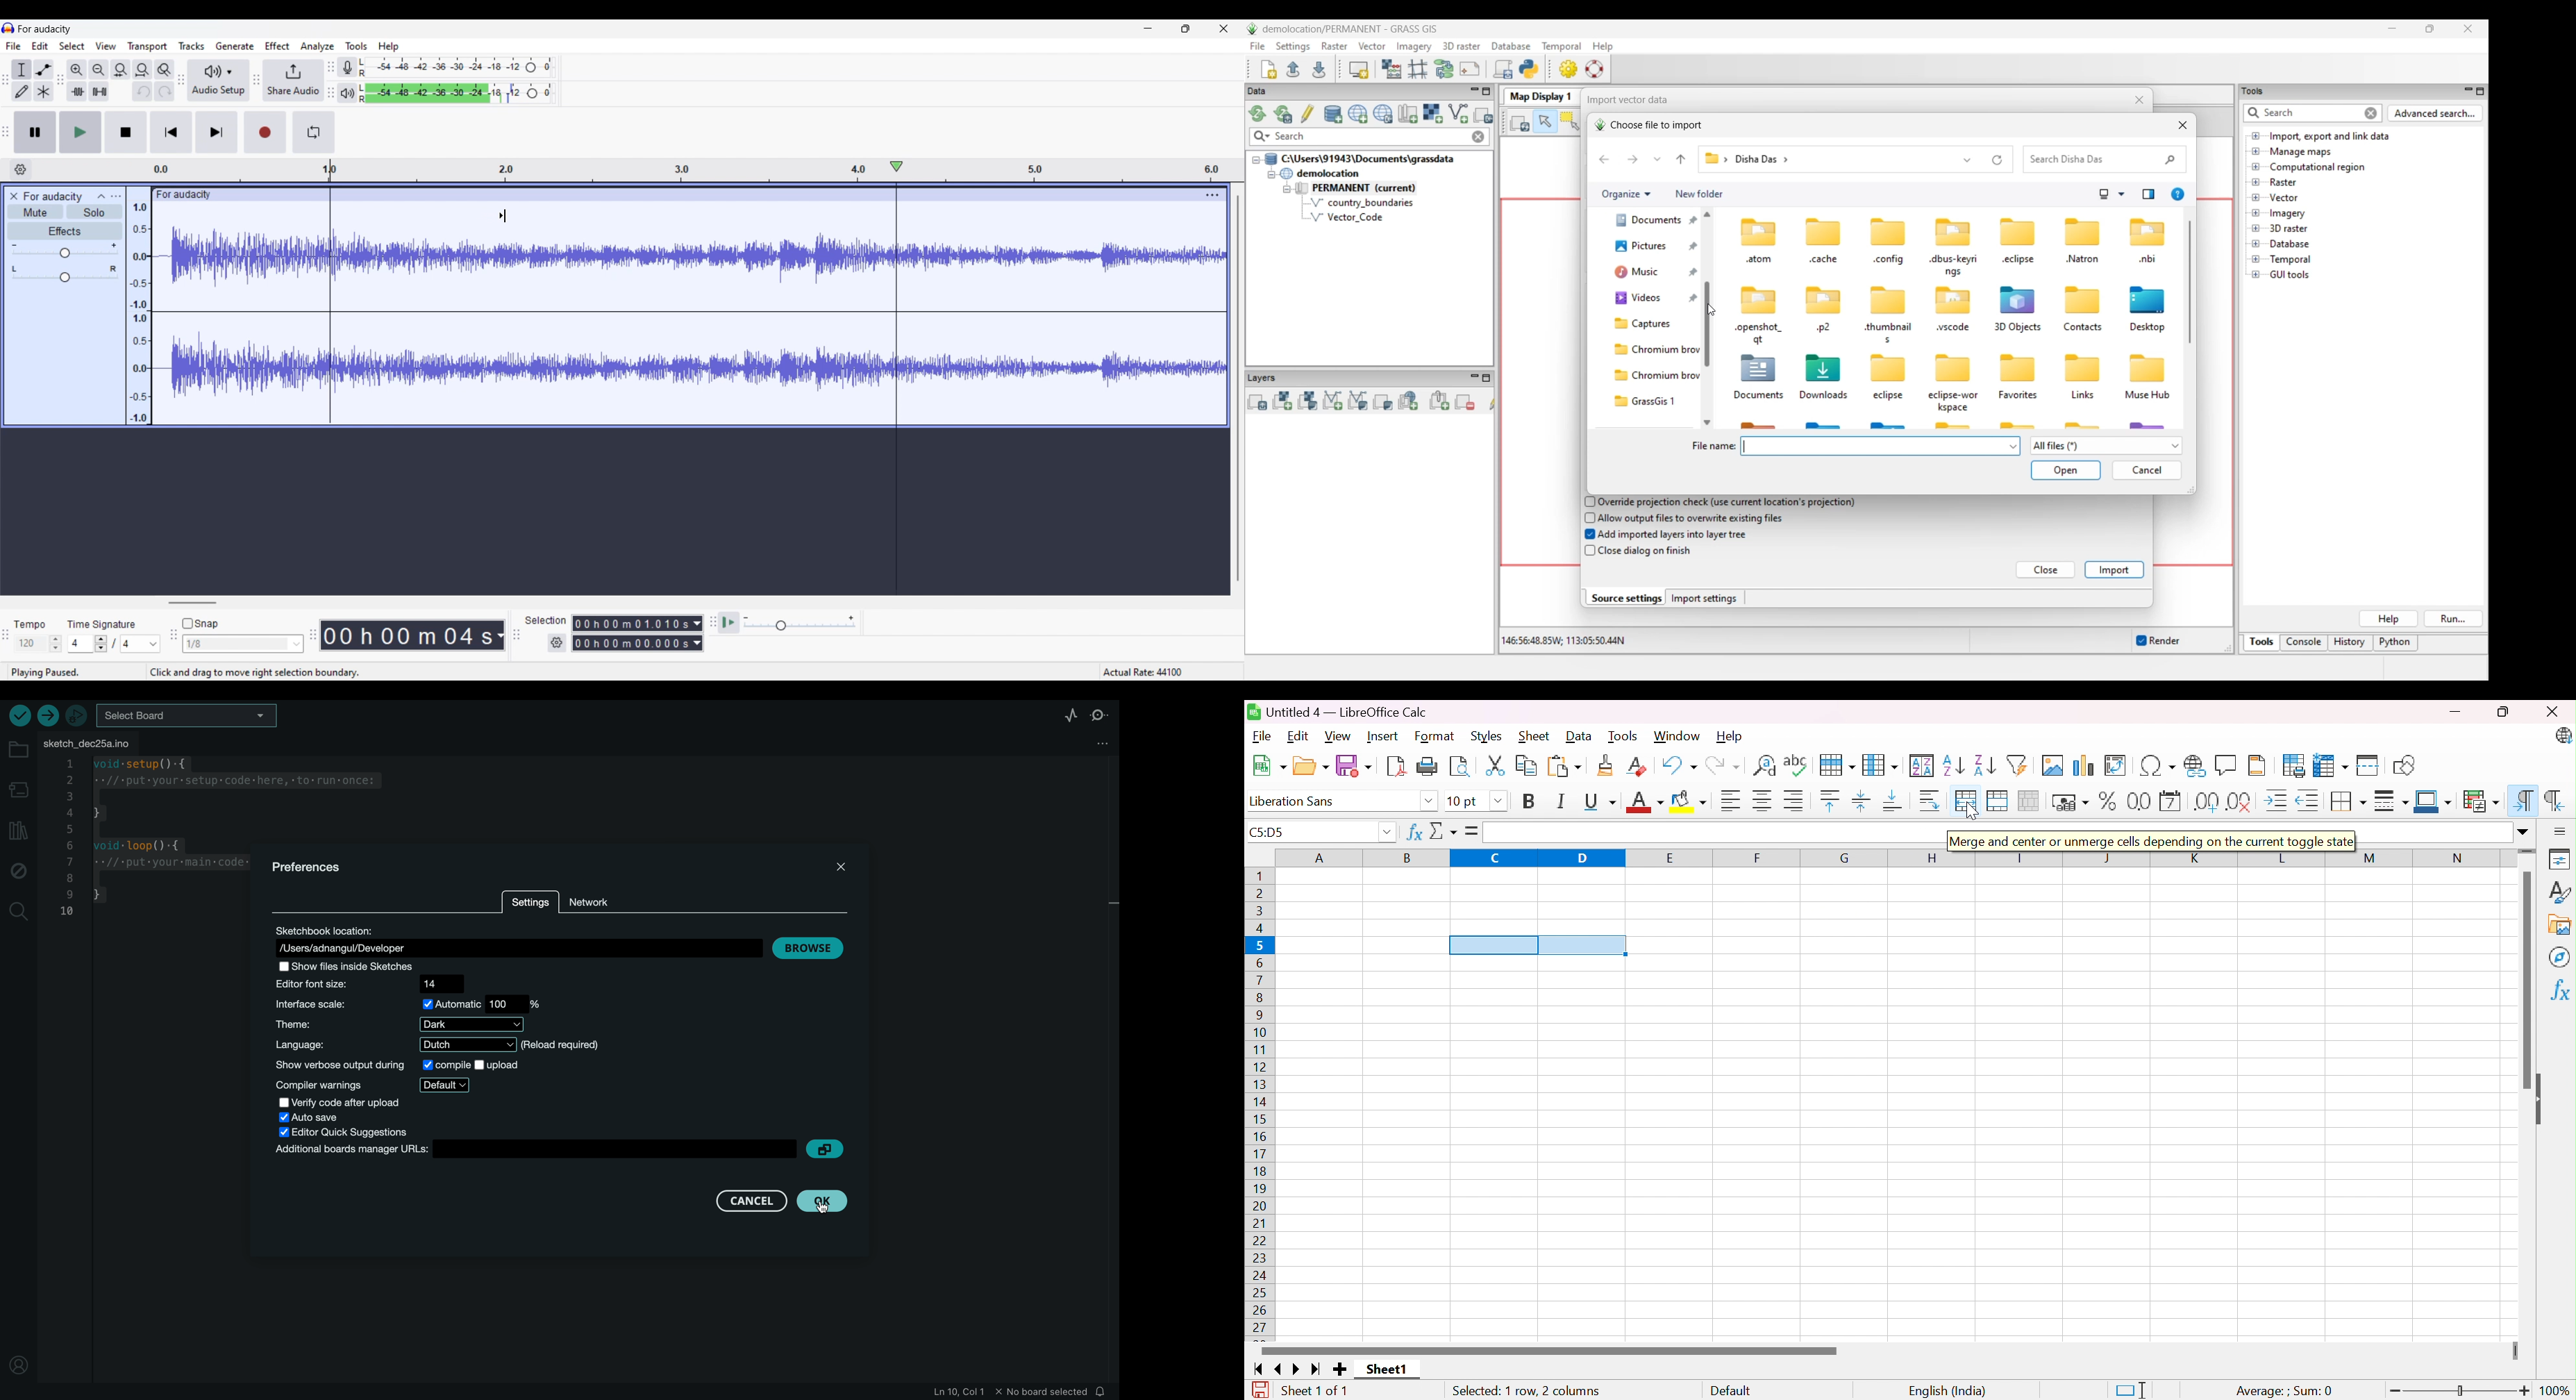 The height and width of the screenshot is (1400, 2576). Describe the element at coordinates (1984, 762) in the screenshot. I see `Sort Descending` at that location.